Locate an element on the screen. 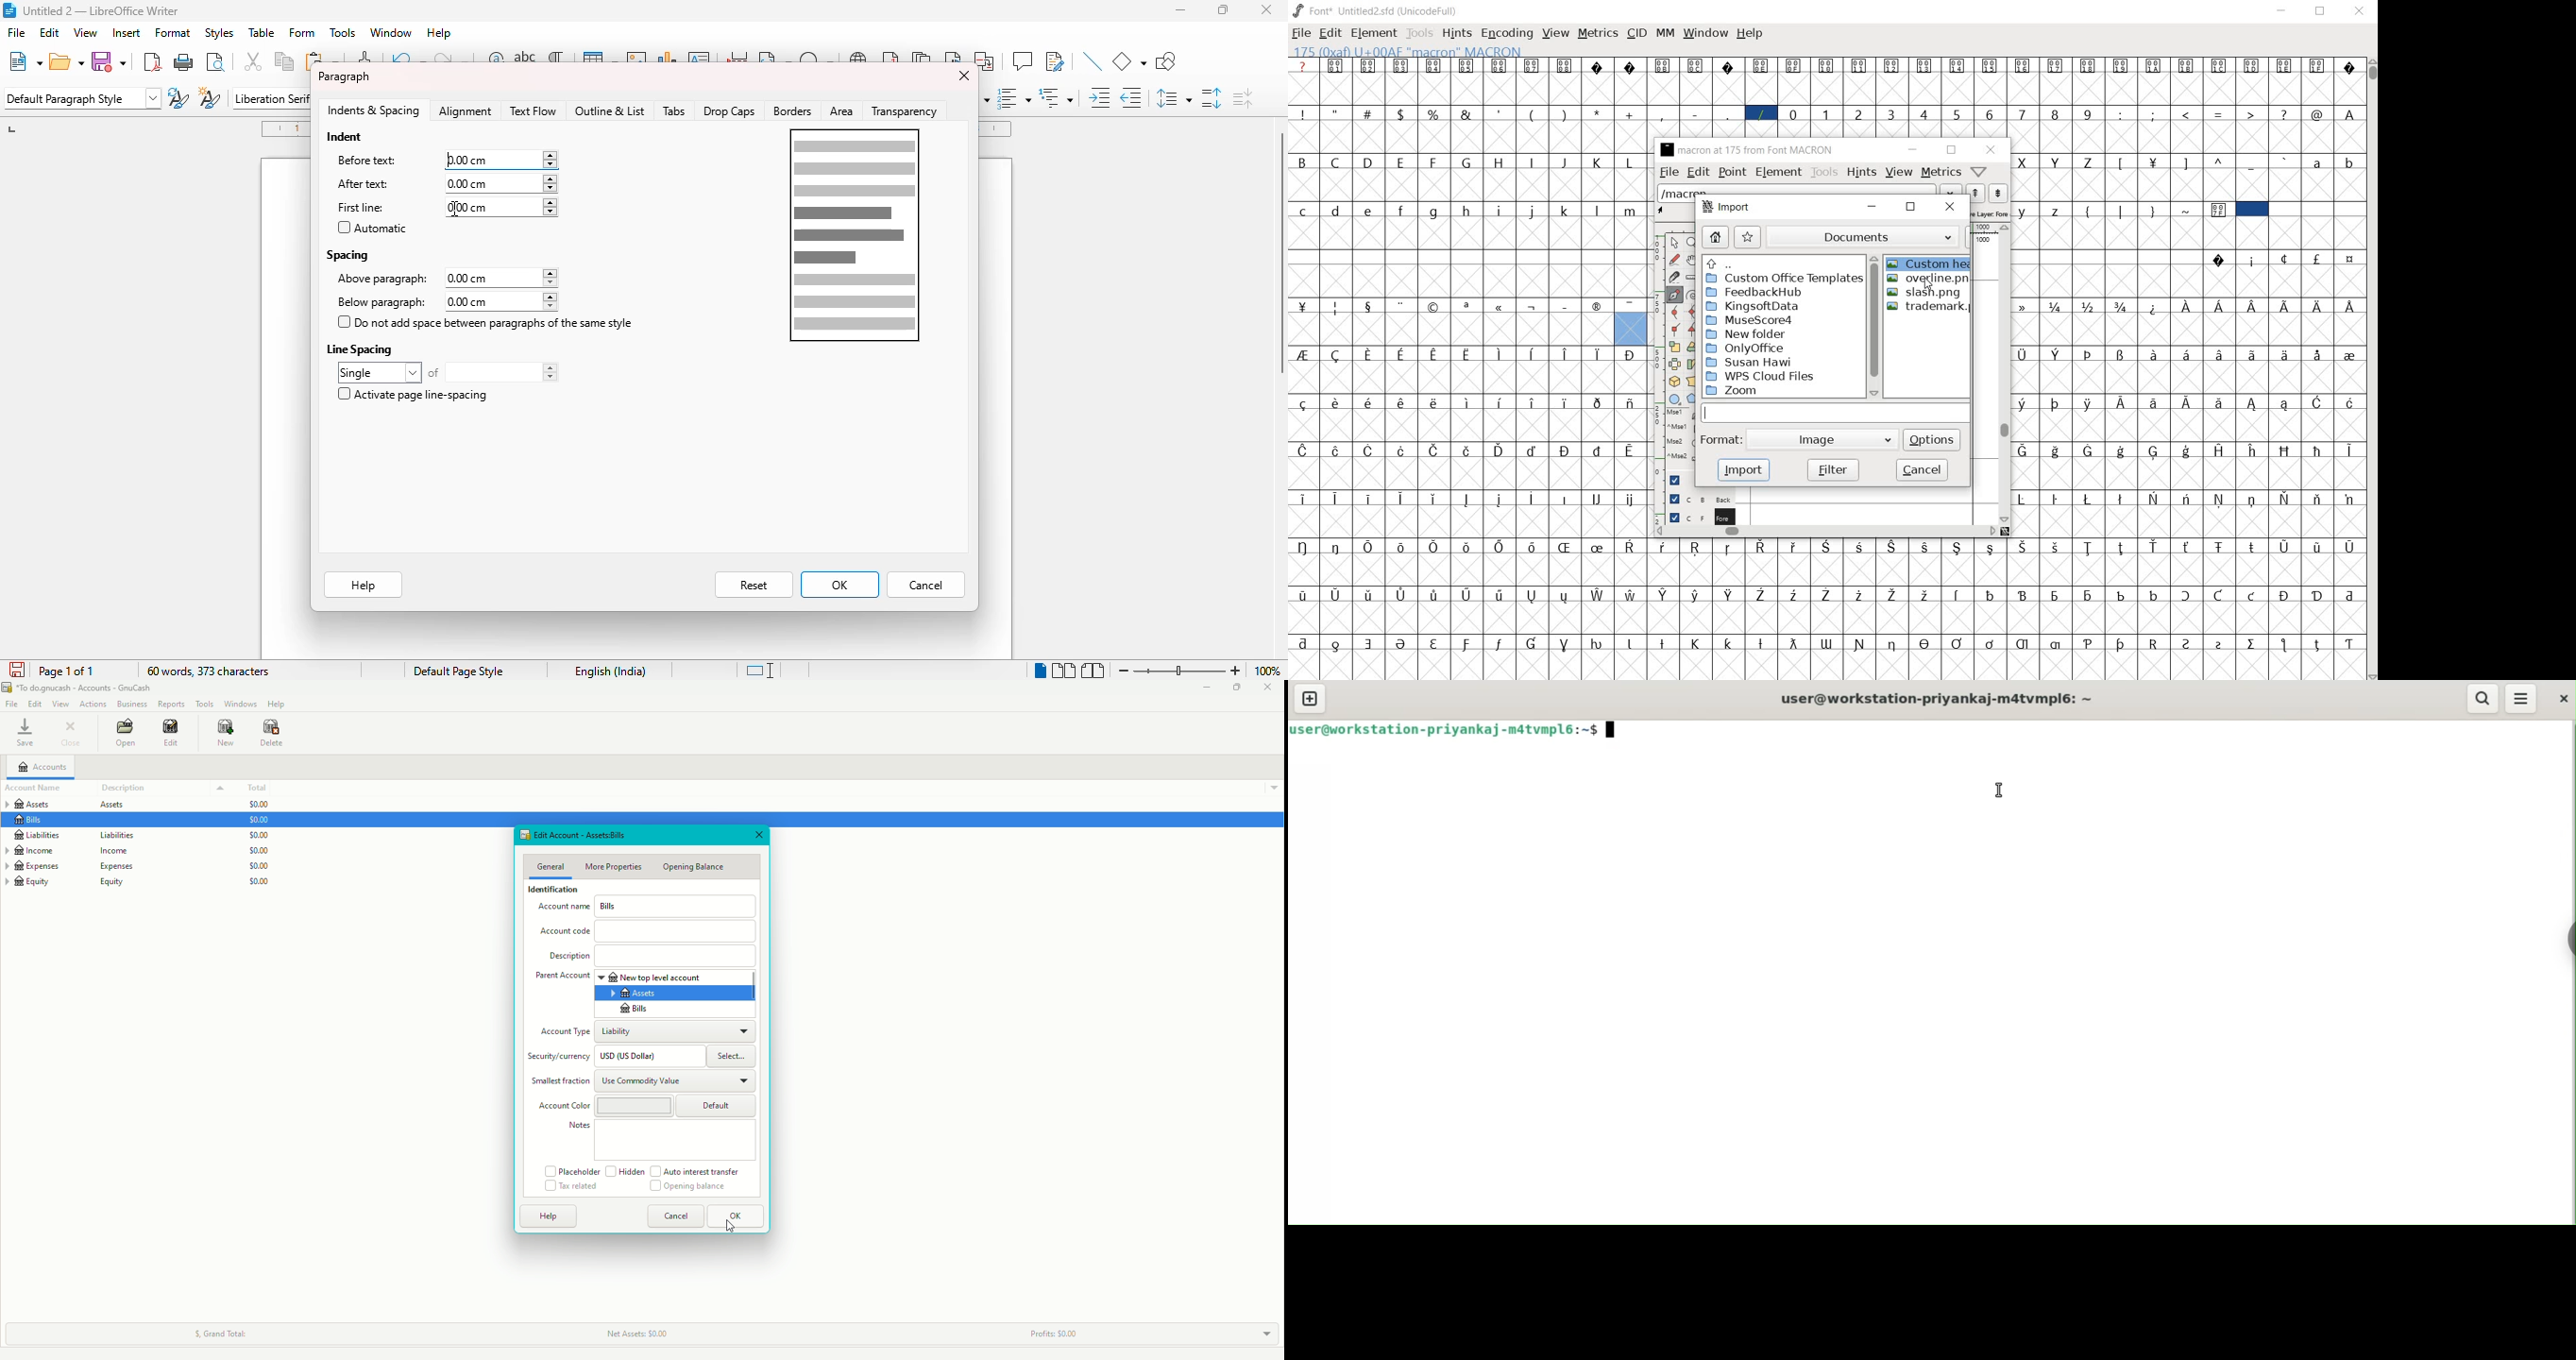 The width and height of the screenshot is (2576, 1372). Mouse left button is located at coordinates (1680, 415).